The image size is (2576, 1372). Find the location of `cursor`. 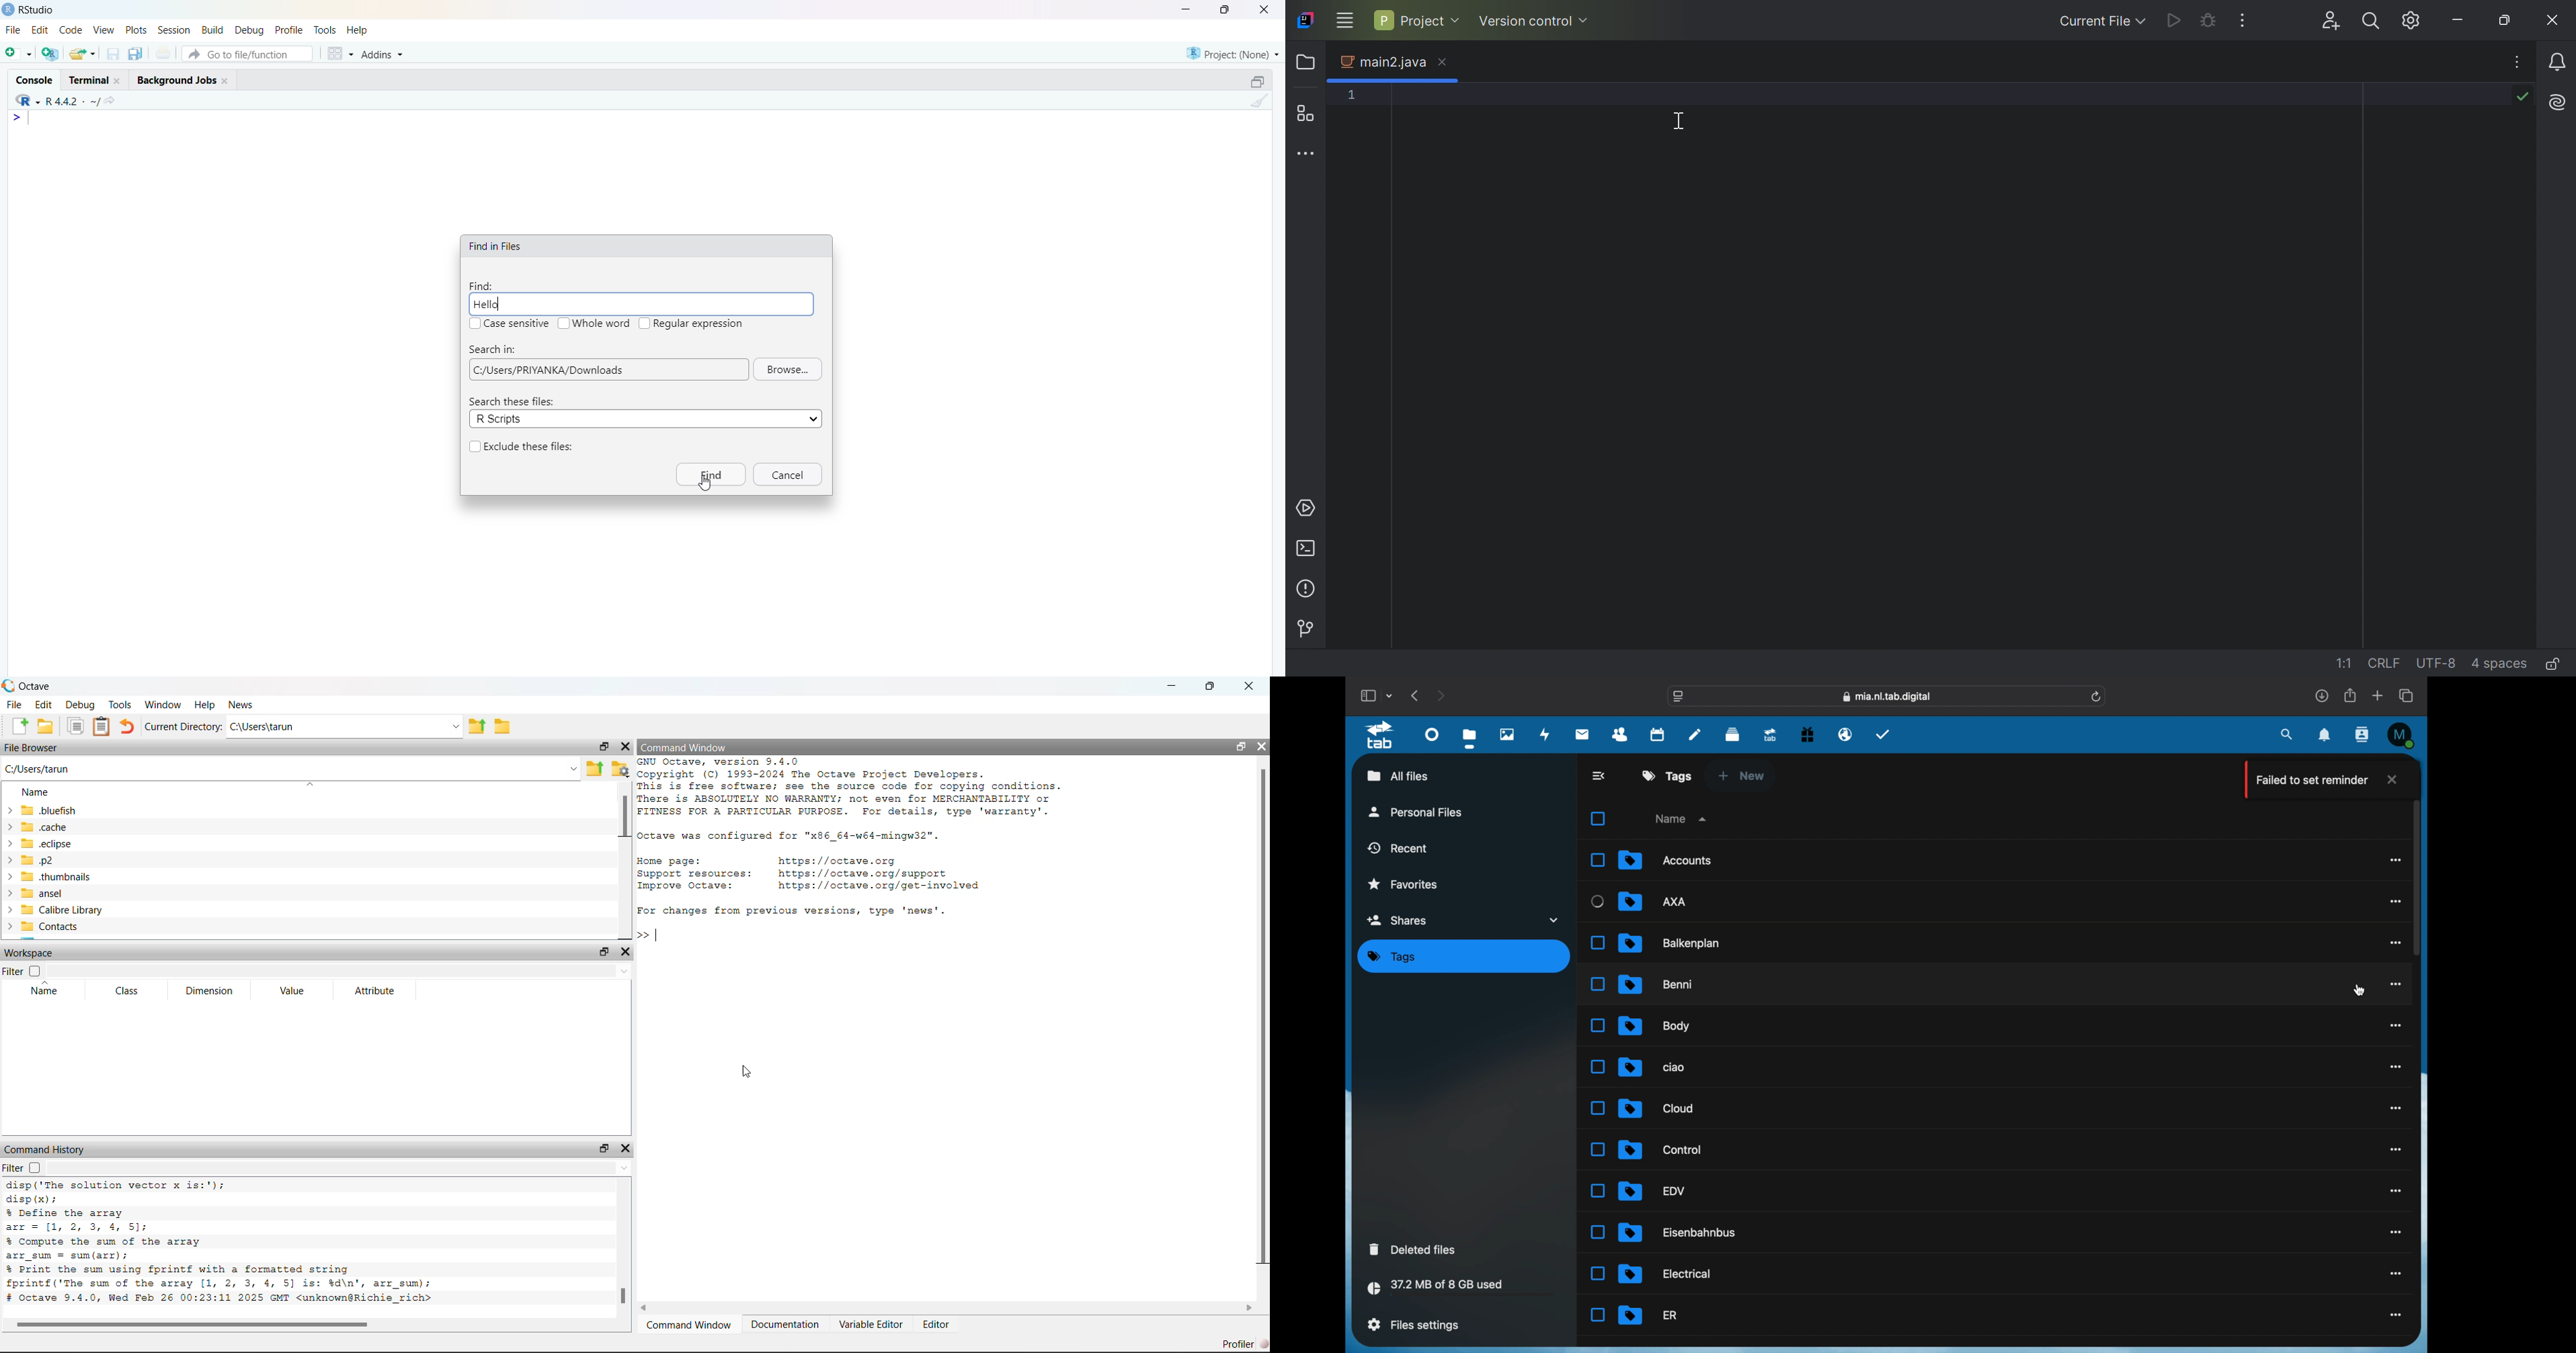

cursor is located at coordinates (2361, 990).